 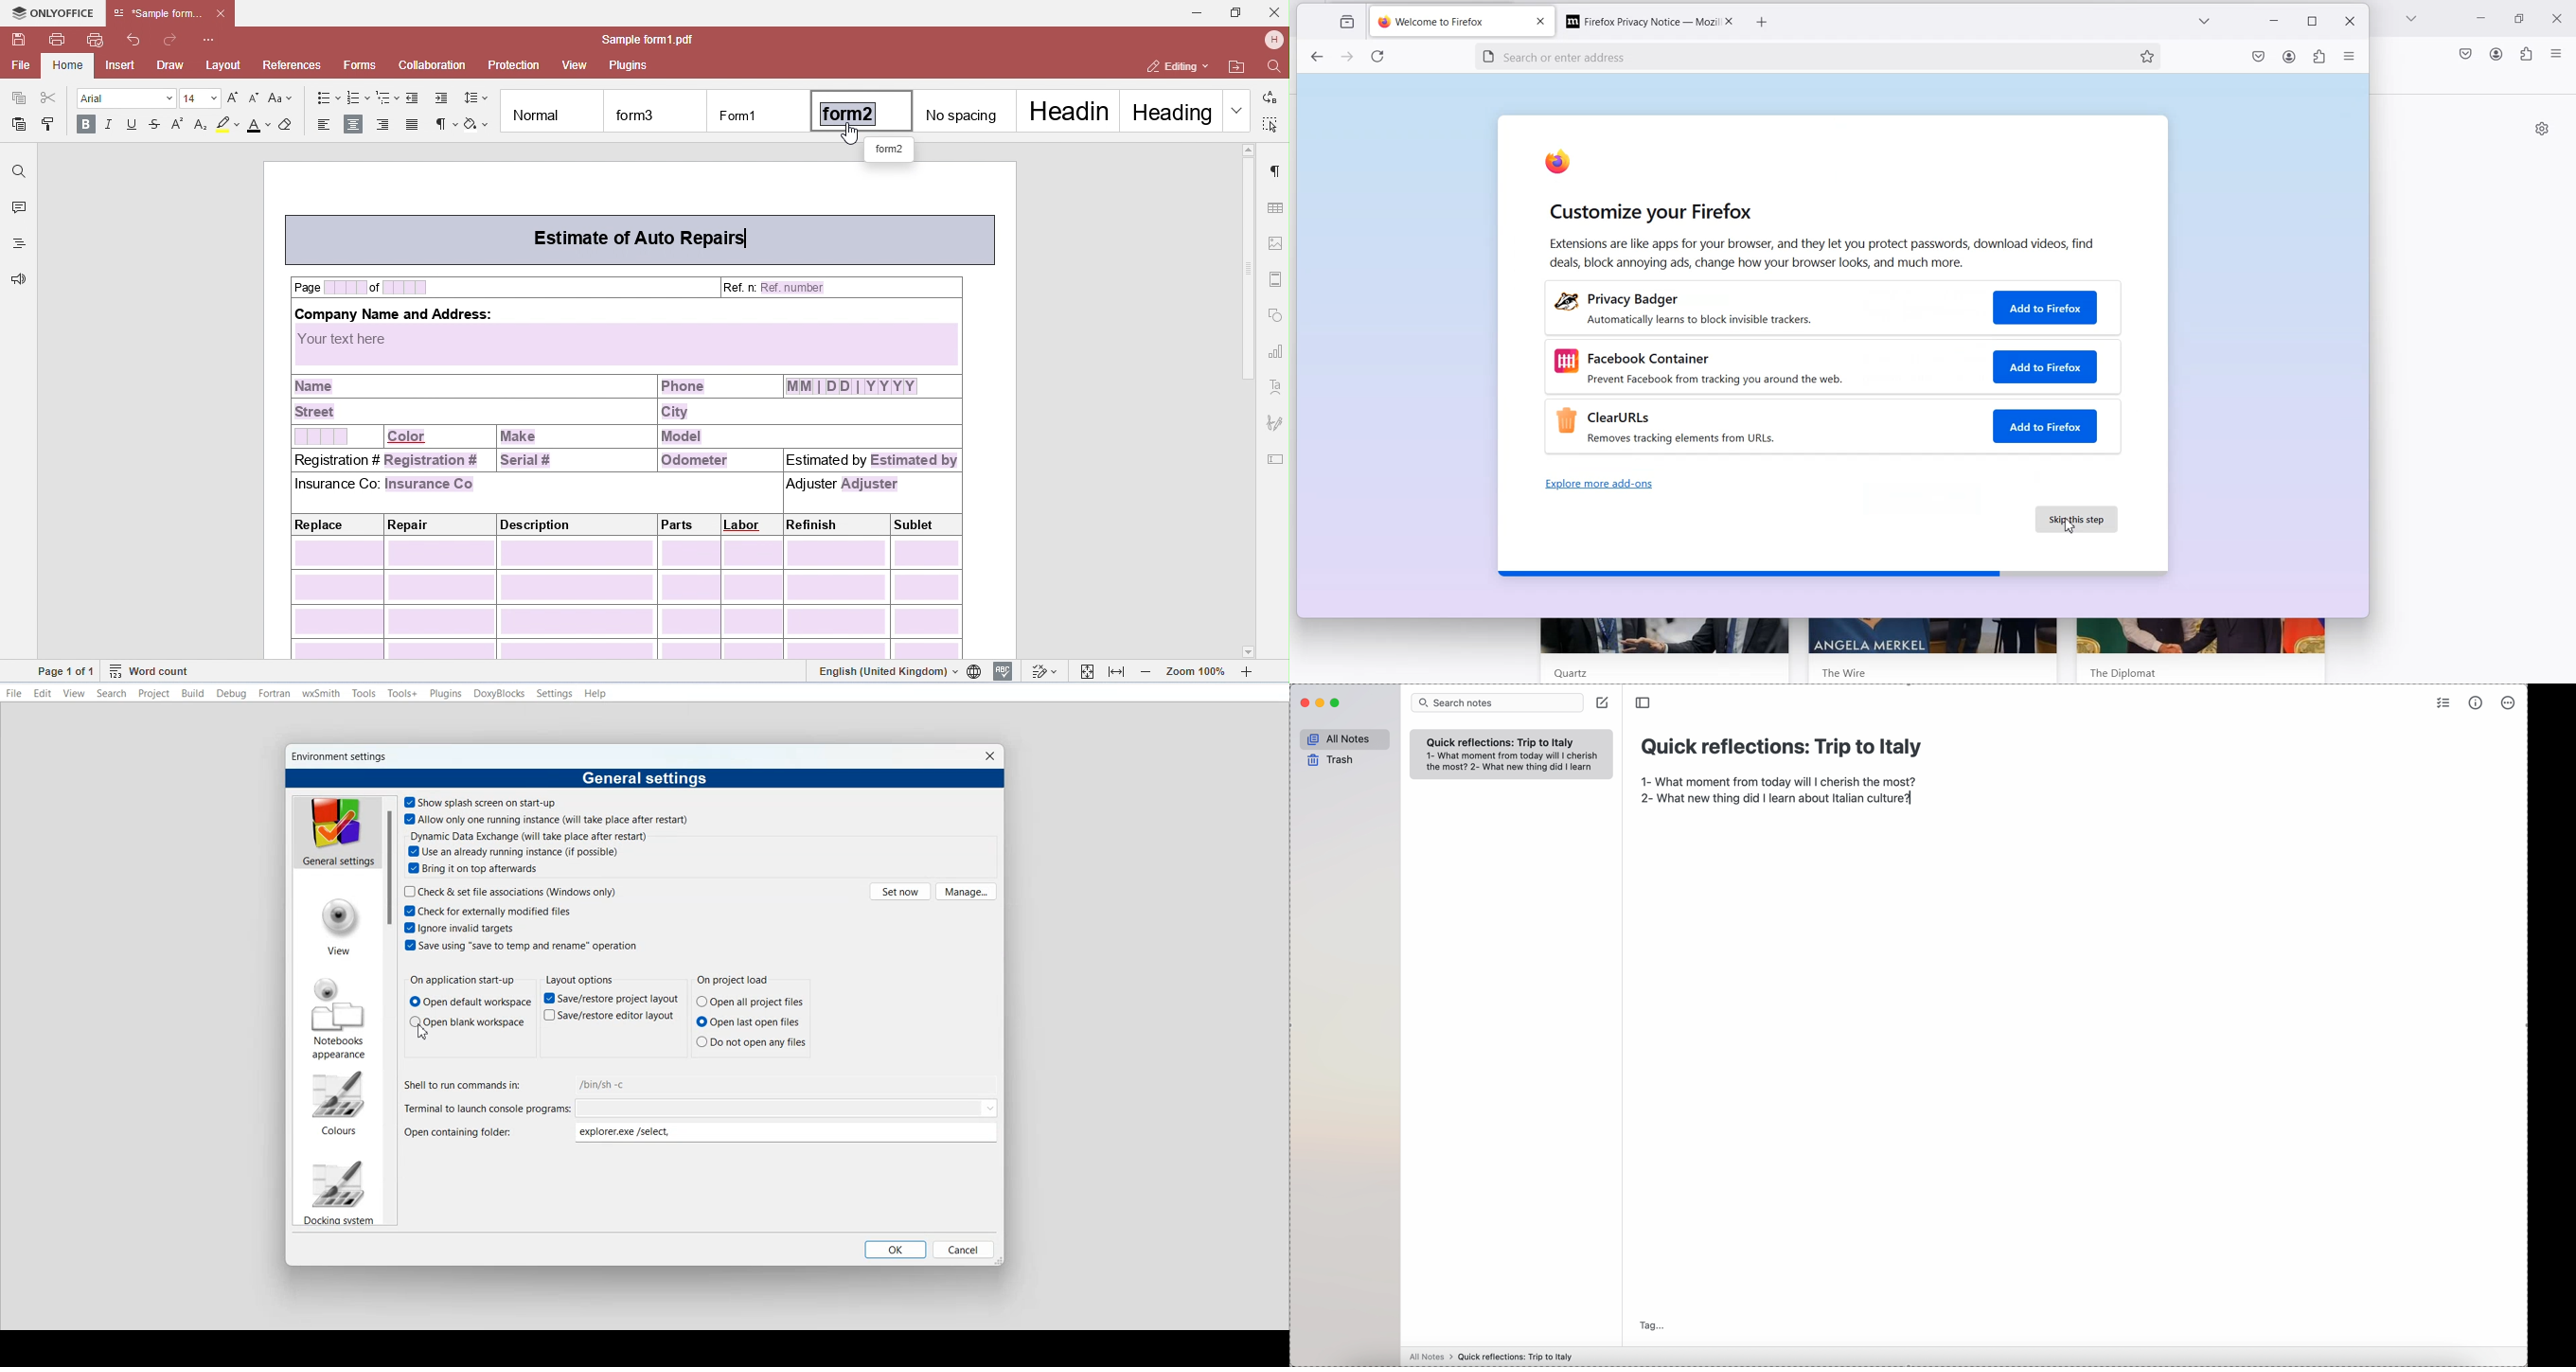 I want to click on Close, so click(x=1728, y=21).